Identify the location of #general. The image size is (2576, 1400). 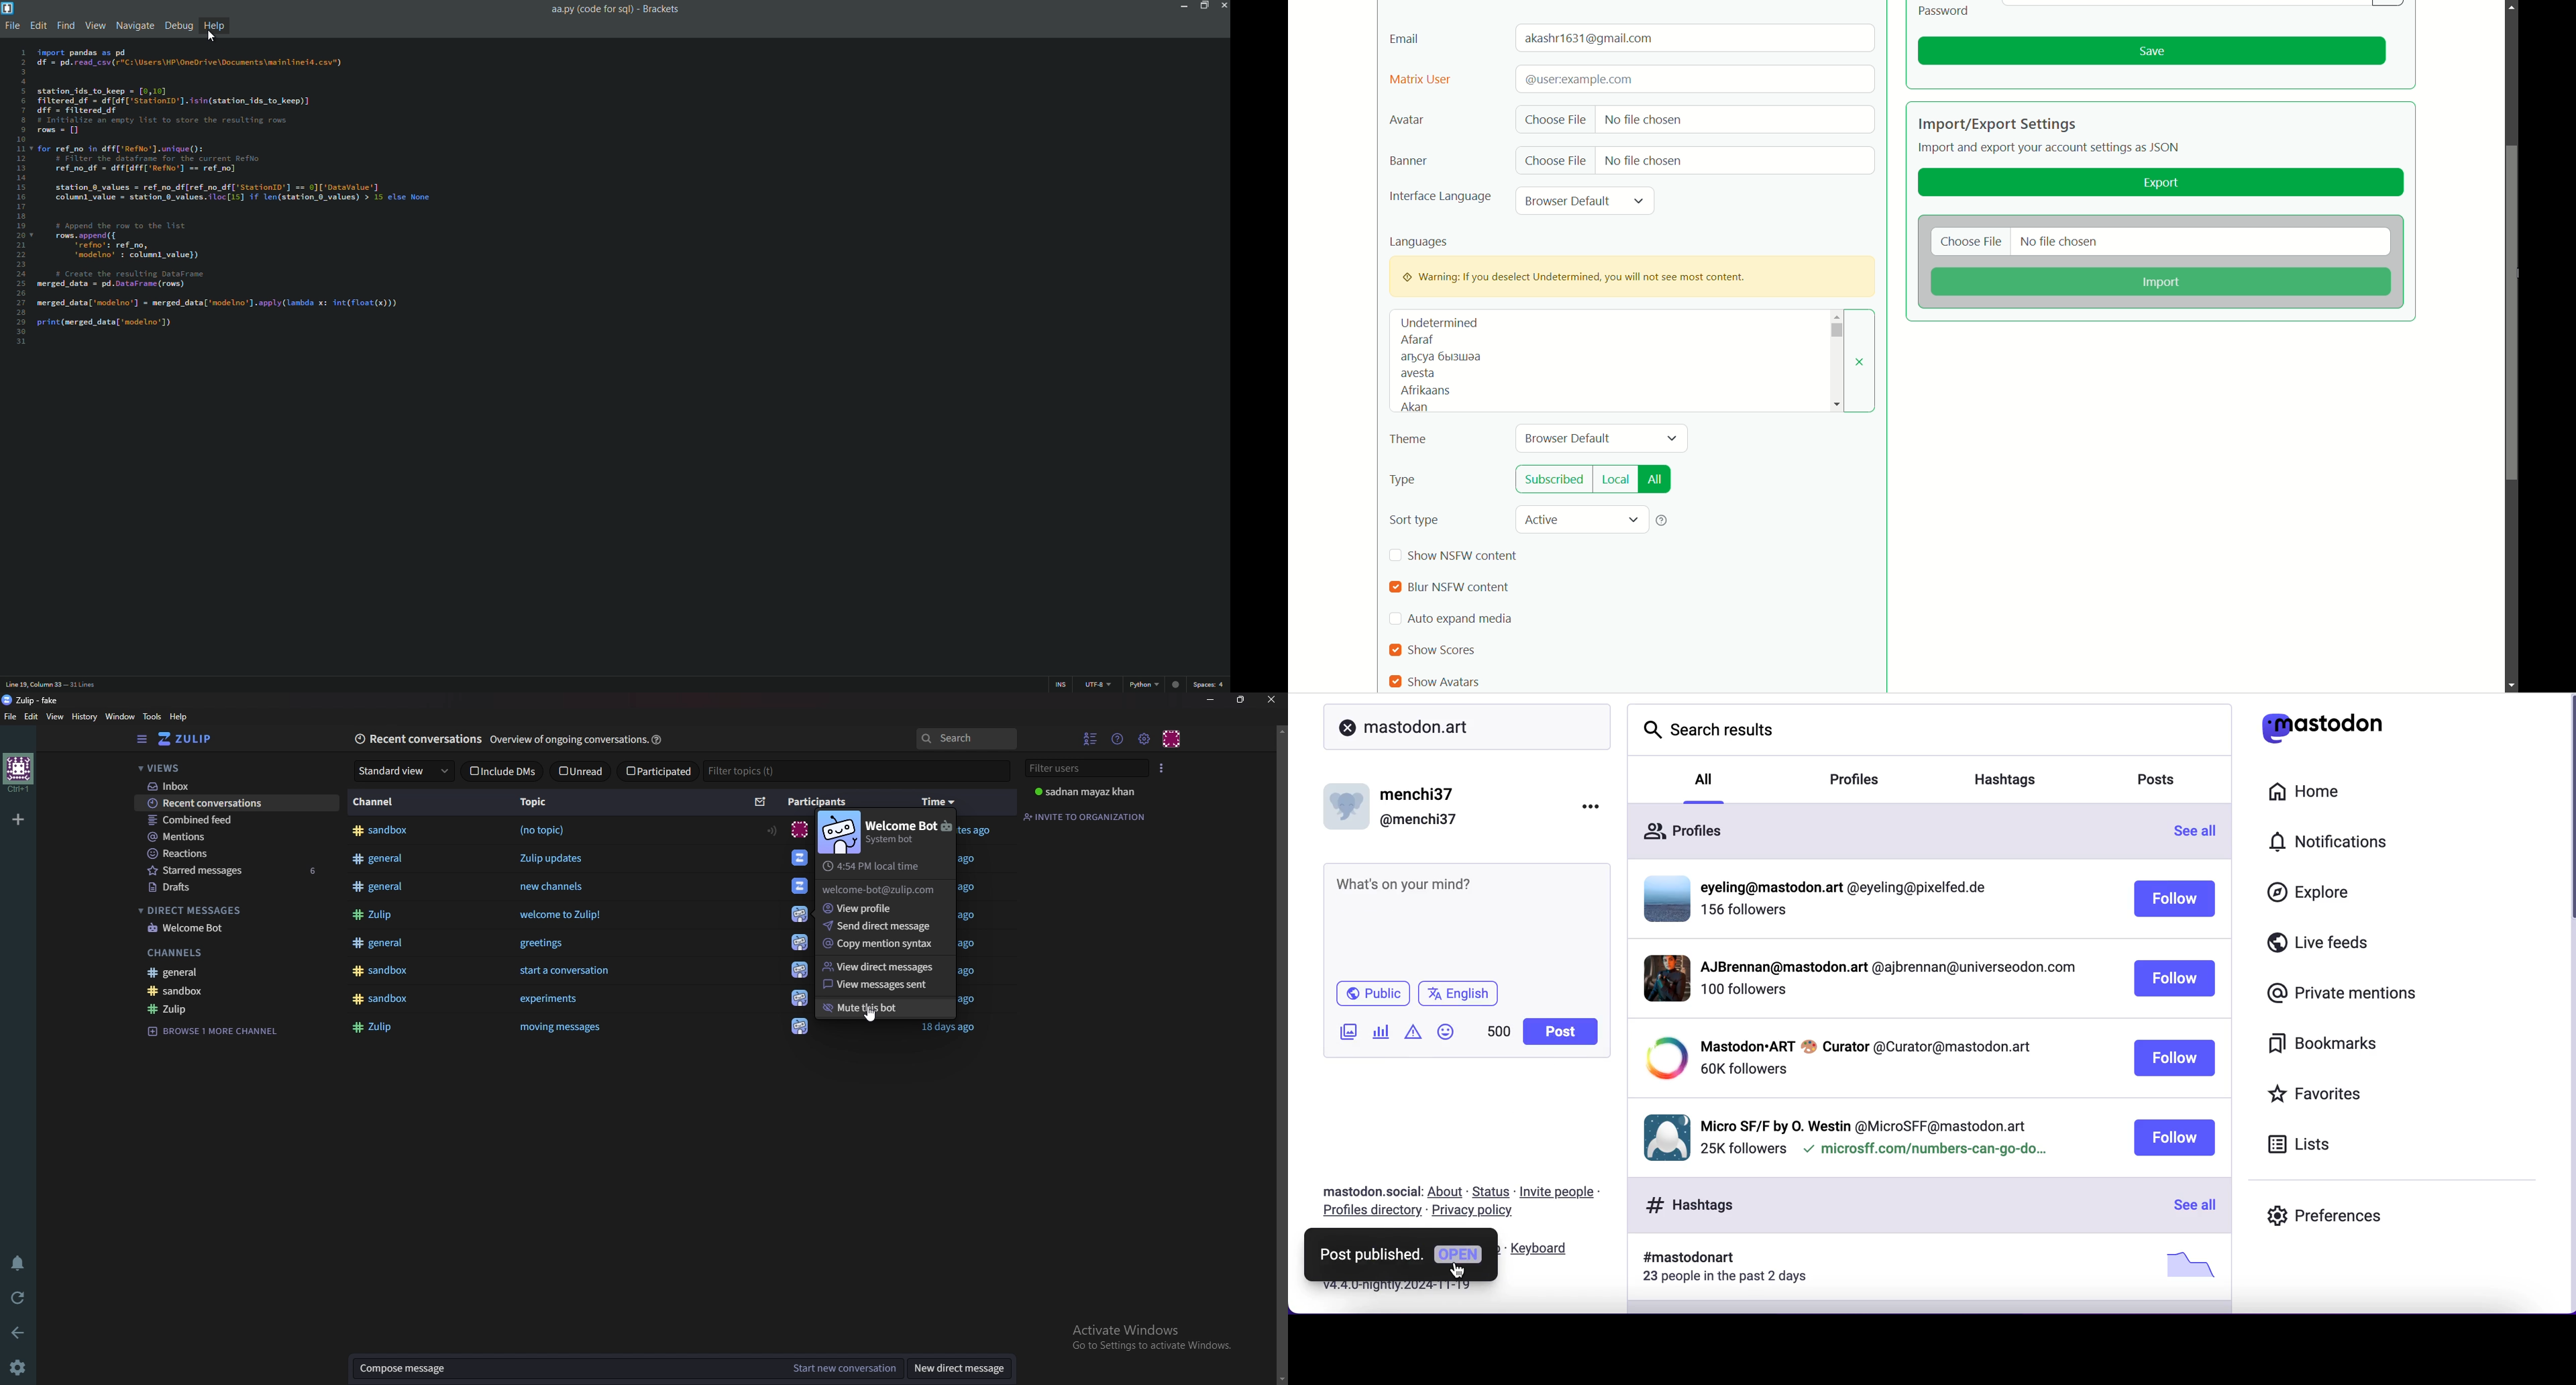
(378, 886).